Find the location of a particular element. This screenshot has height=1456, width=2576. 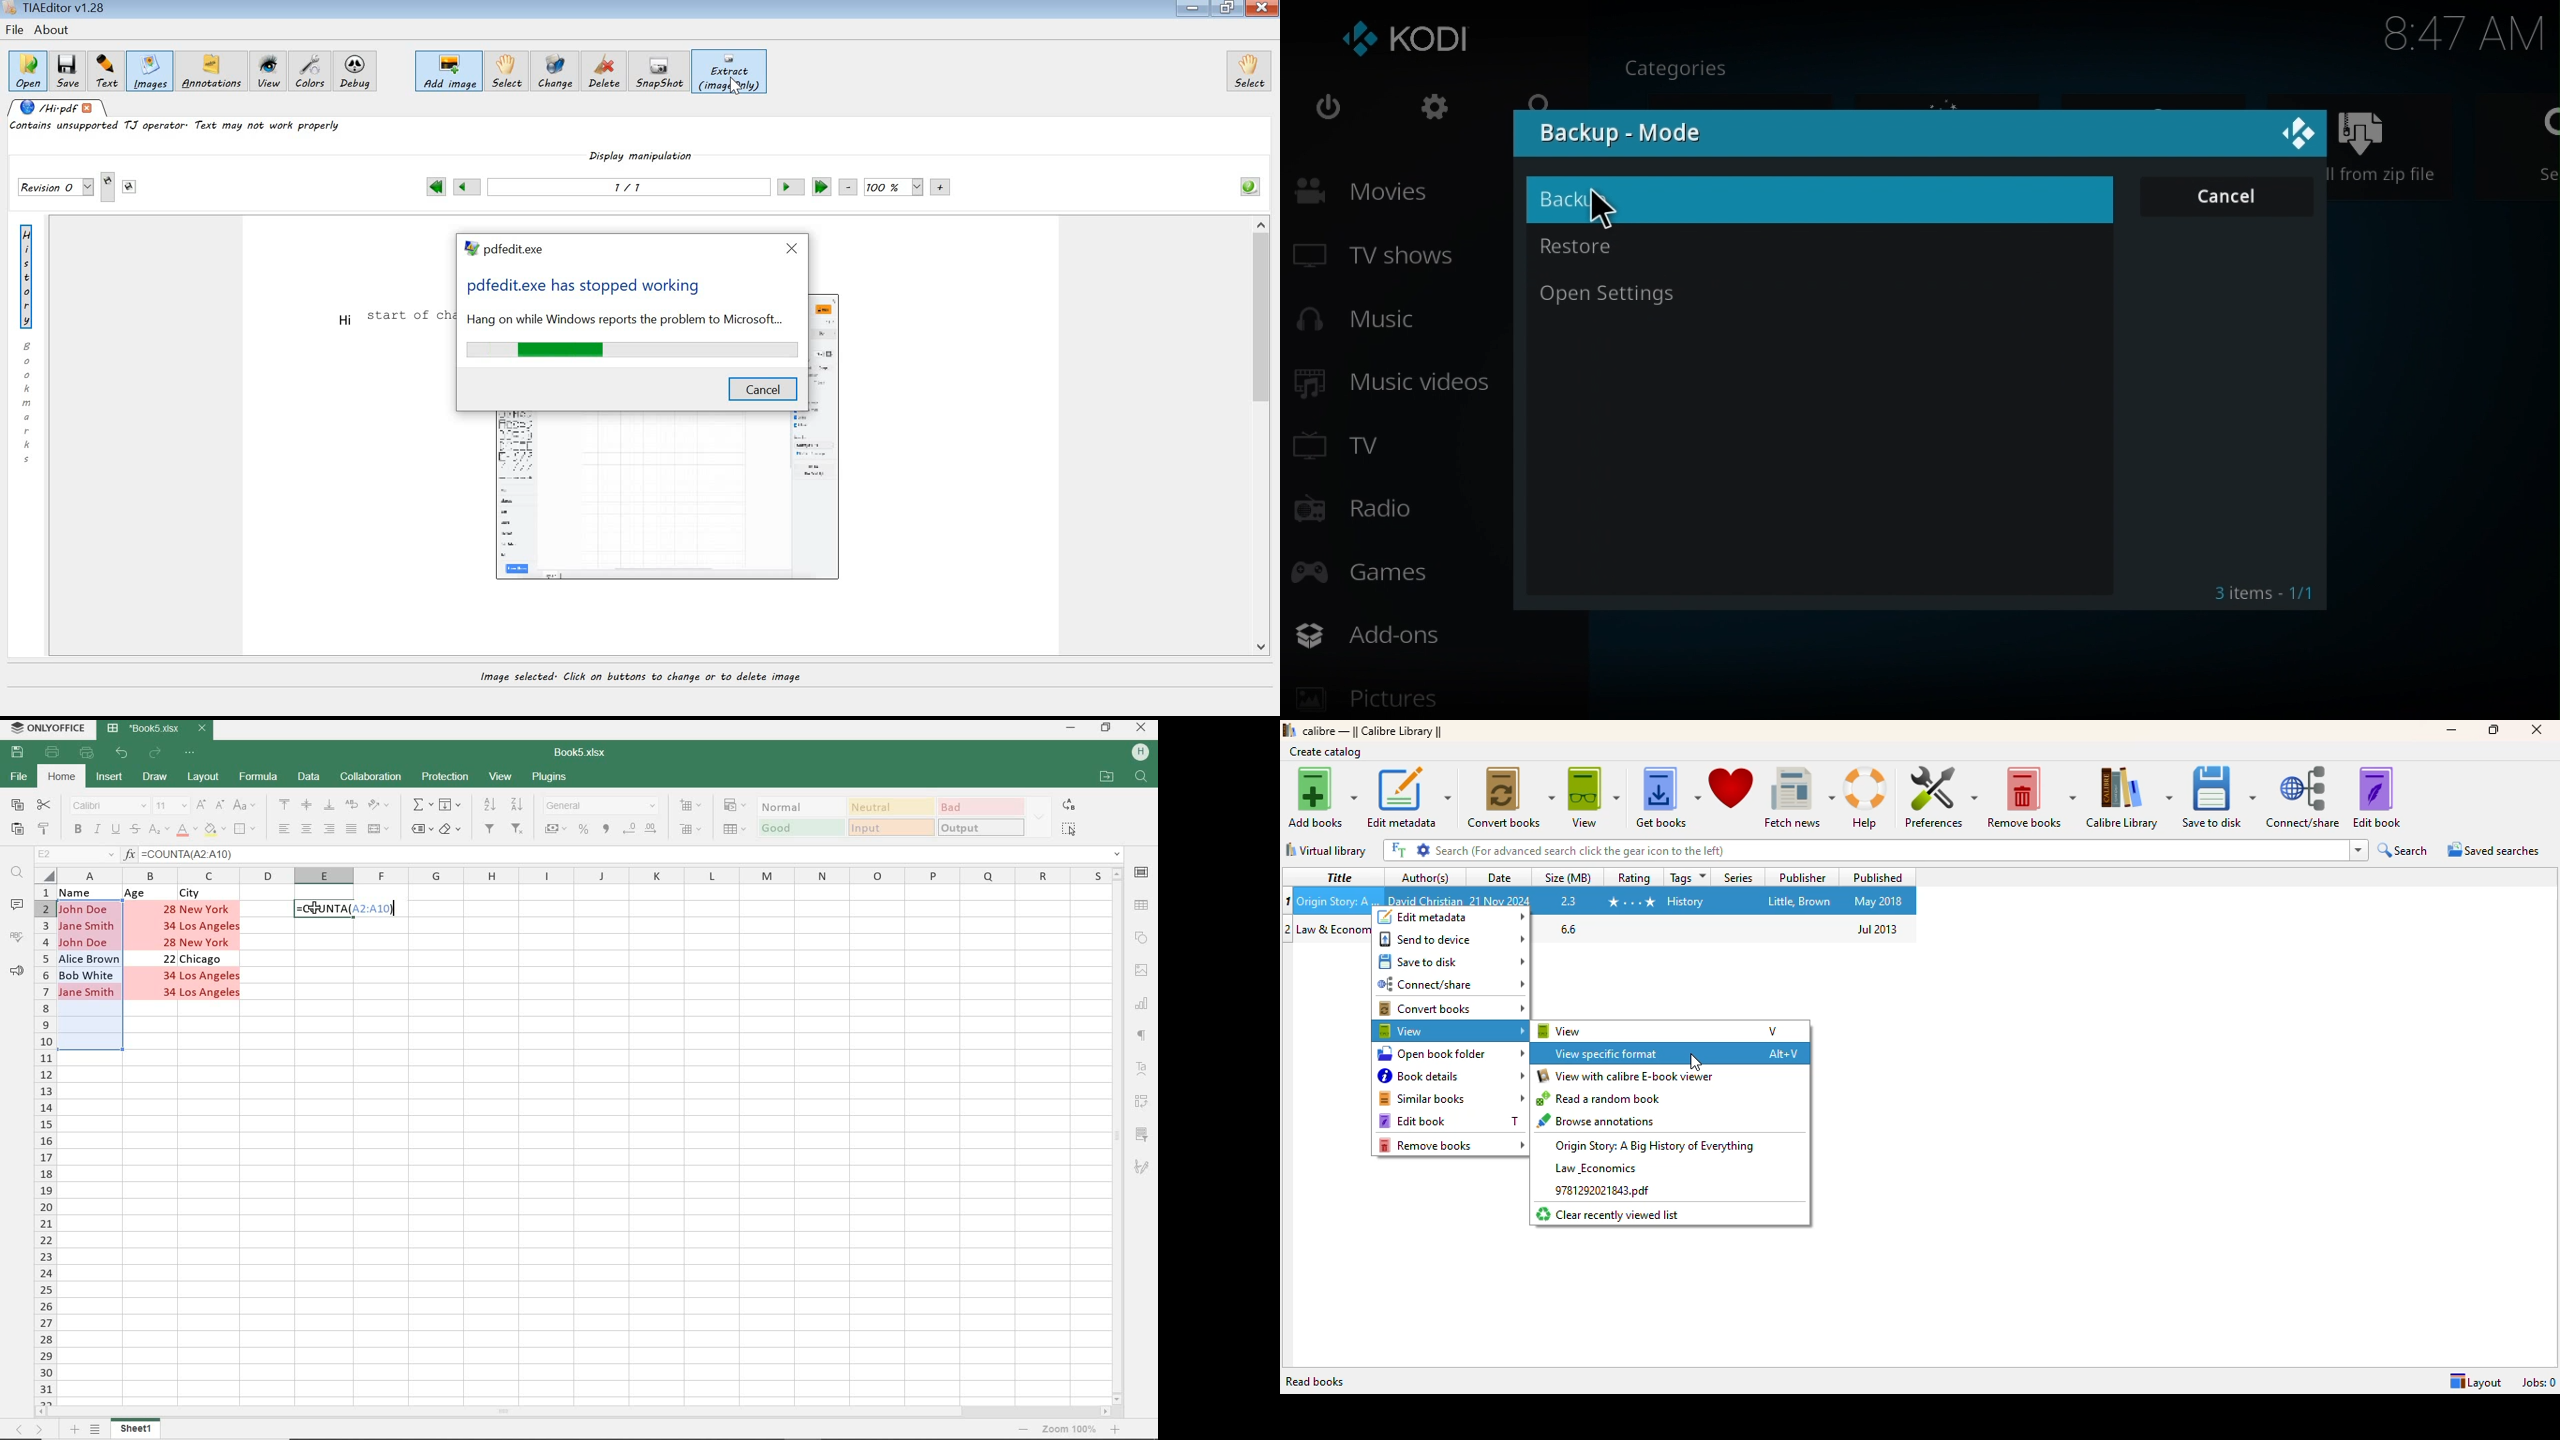

ALIGN RIGHT is located at coordinates (330, 830).